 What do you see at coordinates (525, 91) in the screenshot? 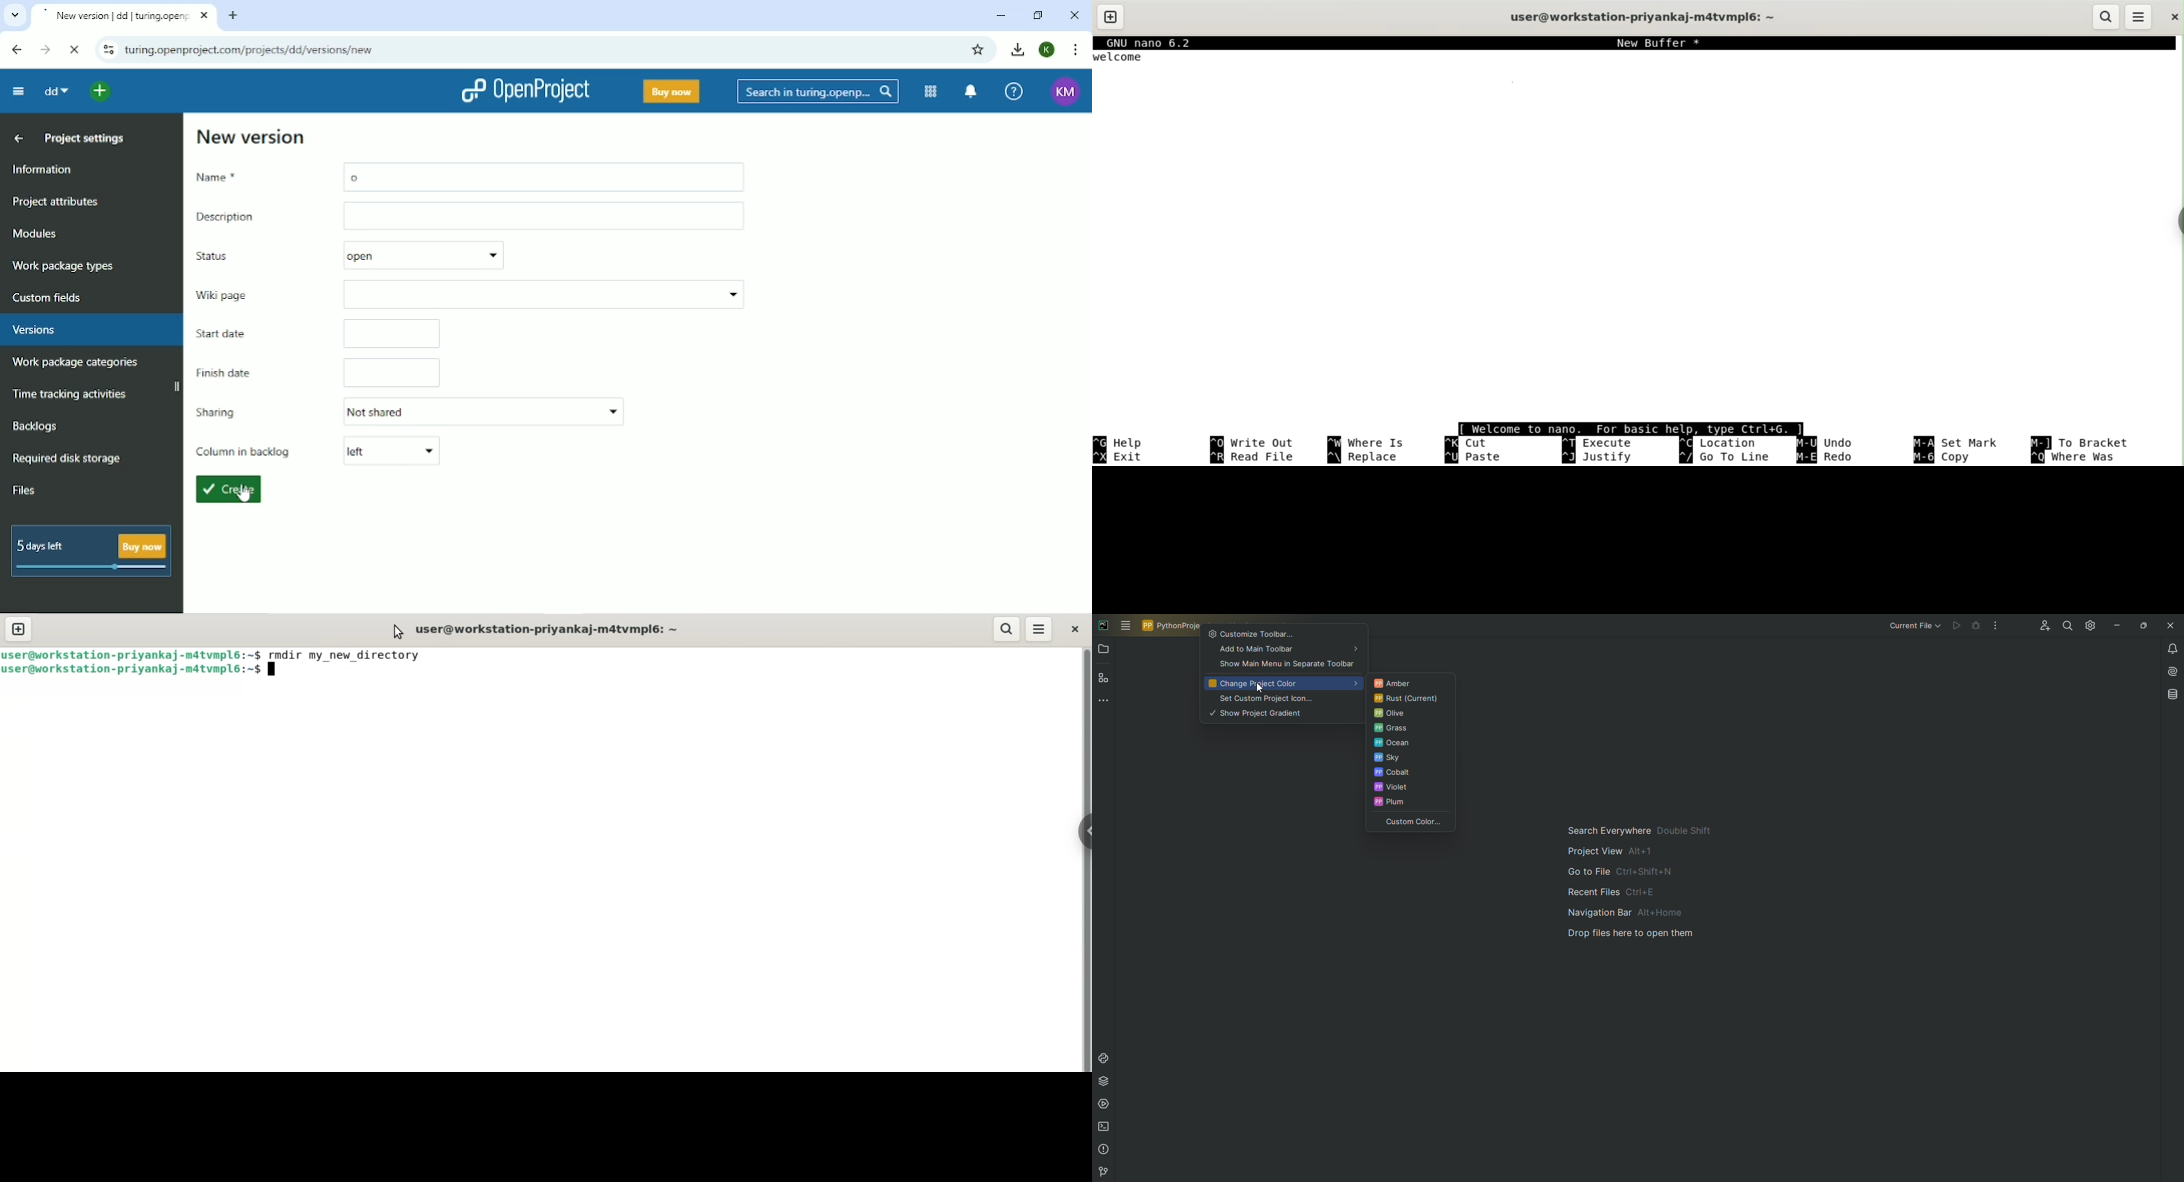
I see `OpenProject` at bounding box center [525, 91].